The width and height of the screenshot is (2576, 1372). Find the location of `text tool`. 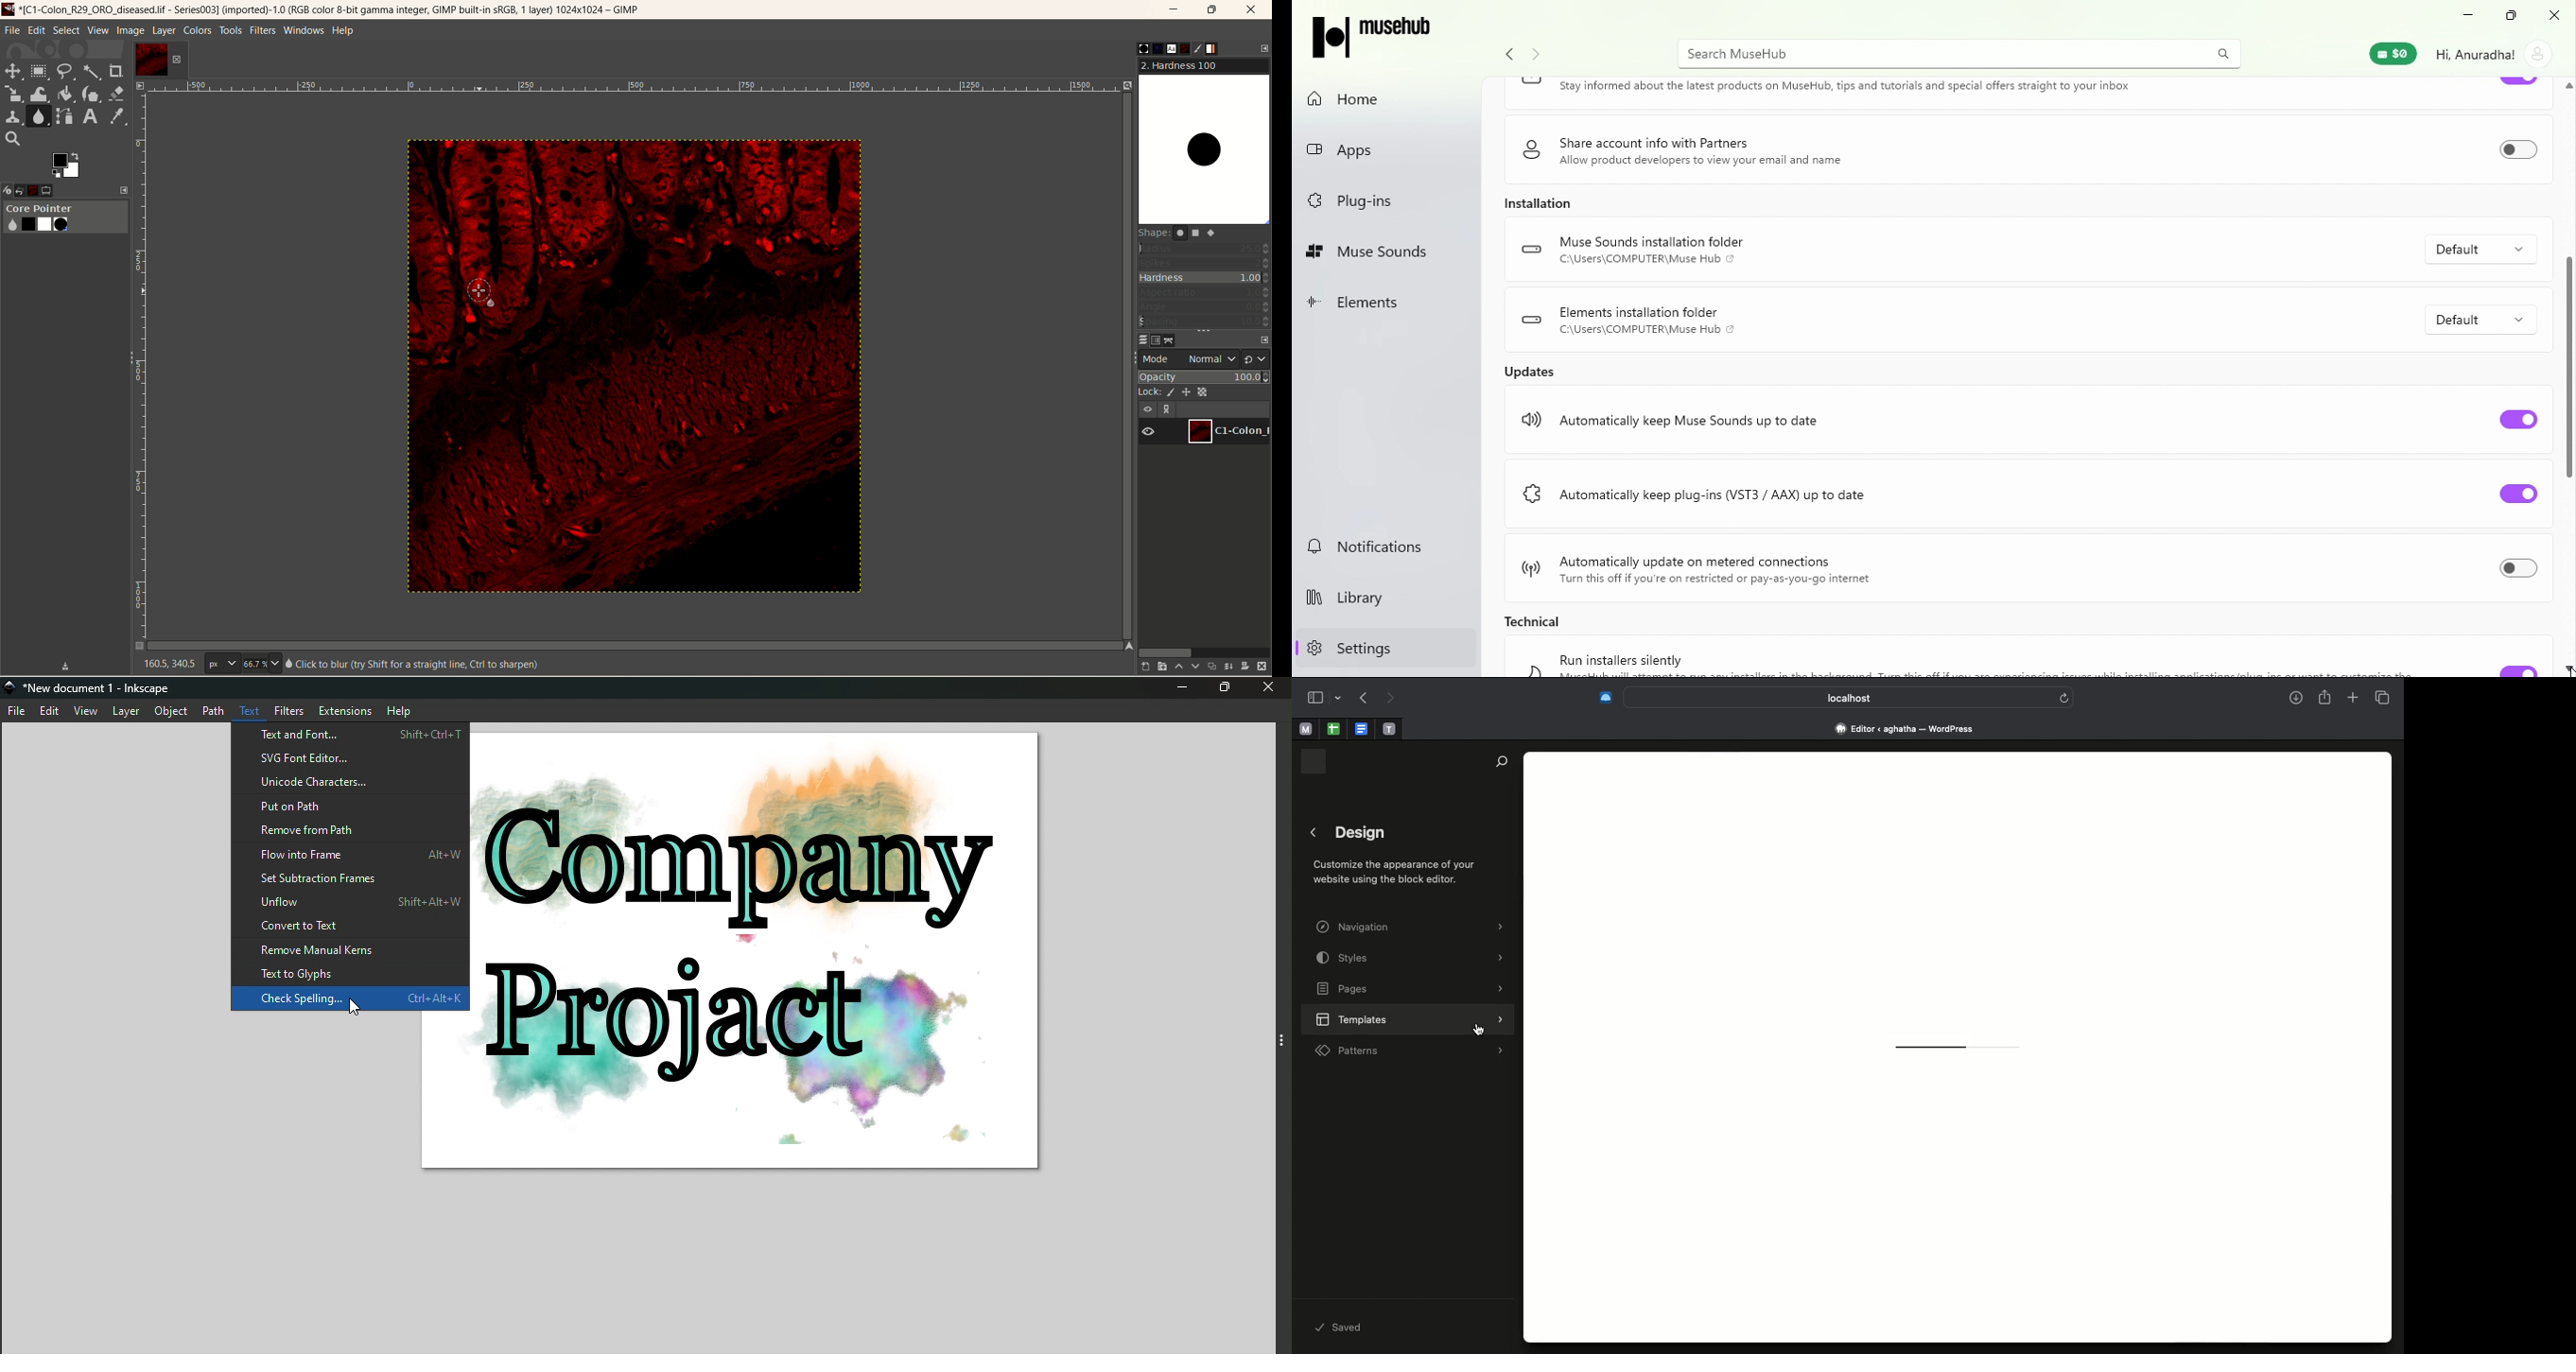

text tool is located at coordinates (89, 117).